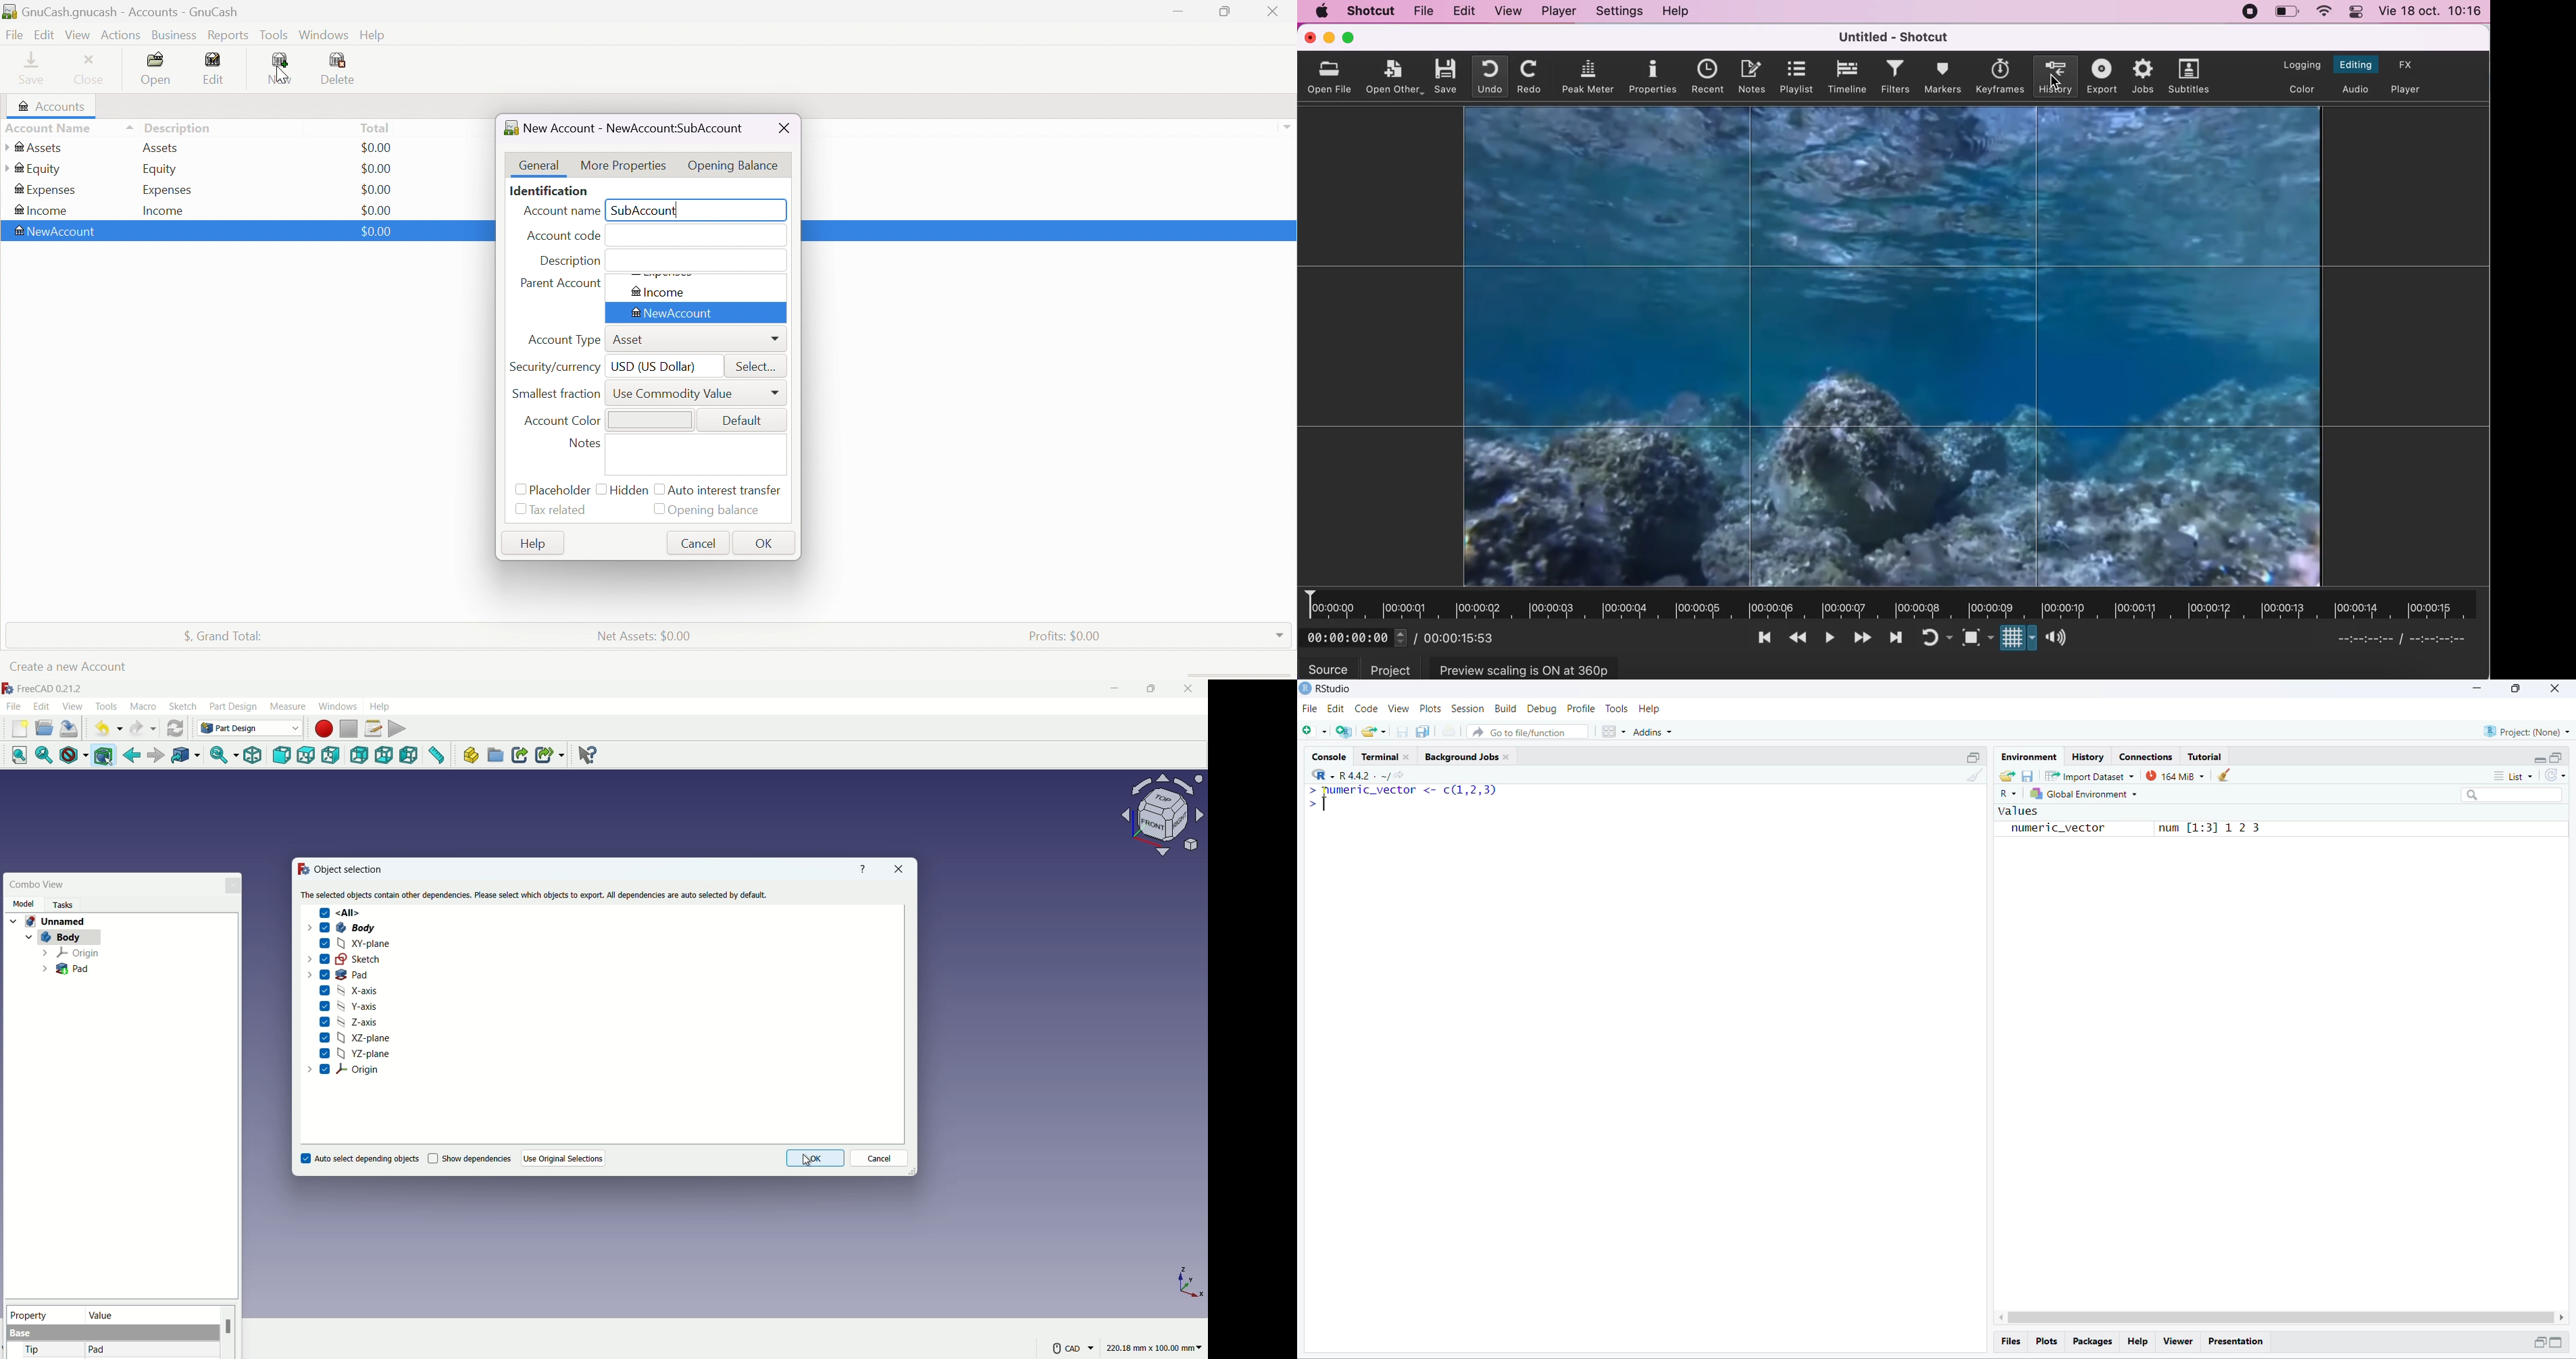 The image size is (2576, 1372). I want to click on RStudio, so click(1337, 687).